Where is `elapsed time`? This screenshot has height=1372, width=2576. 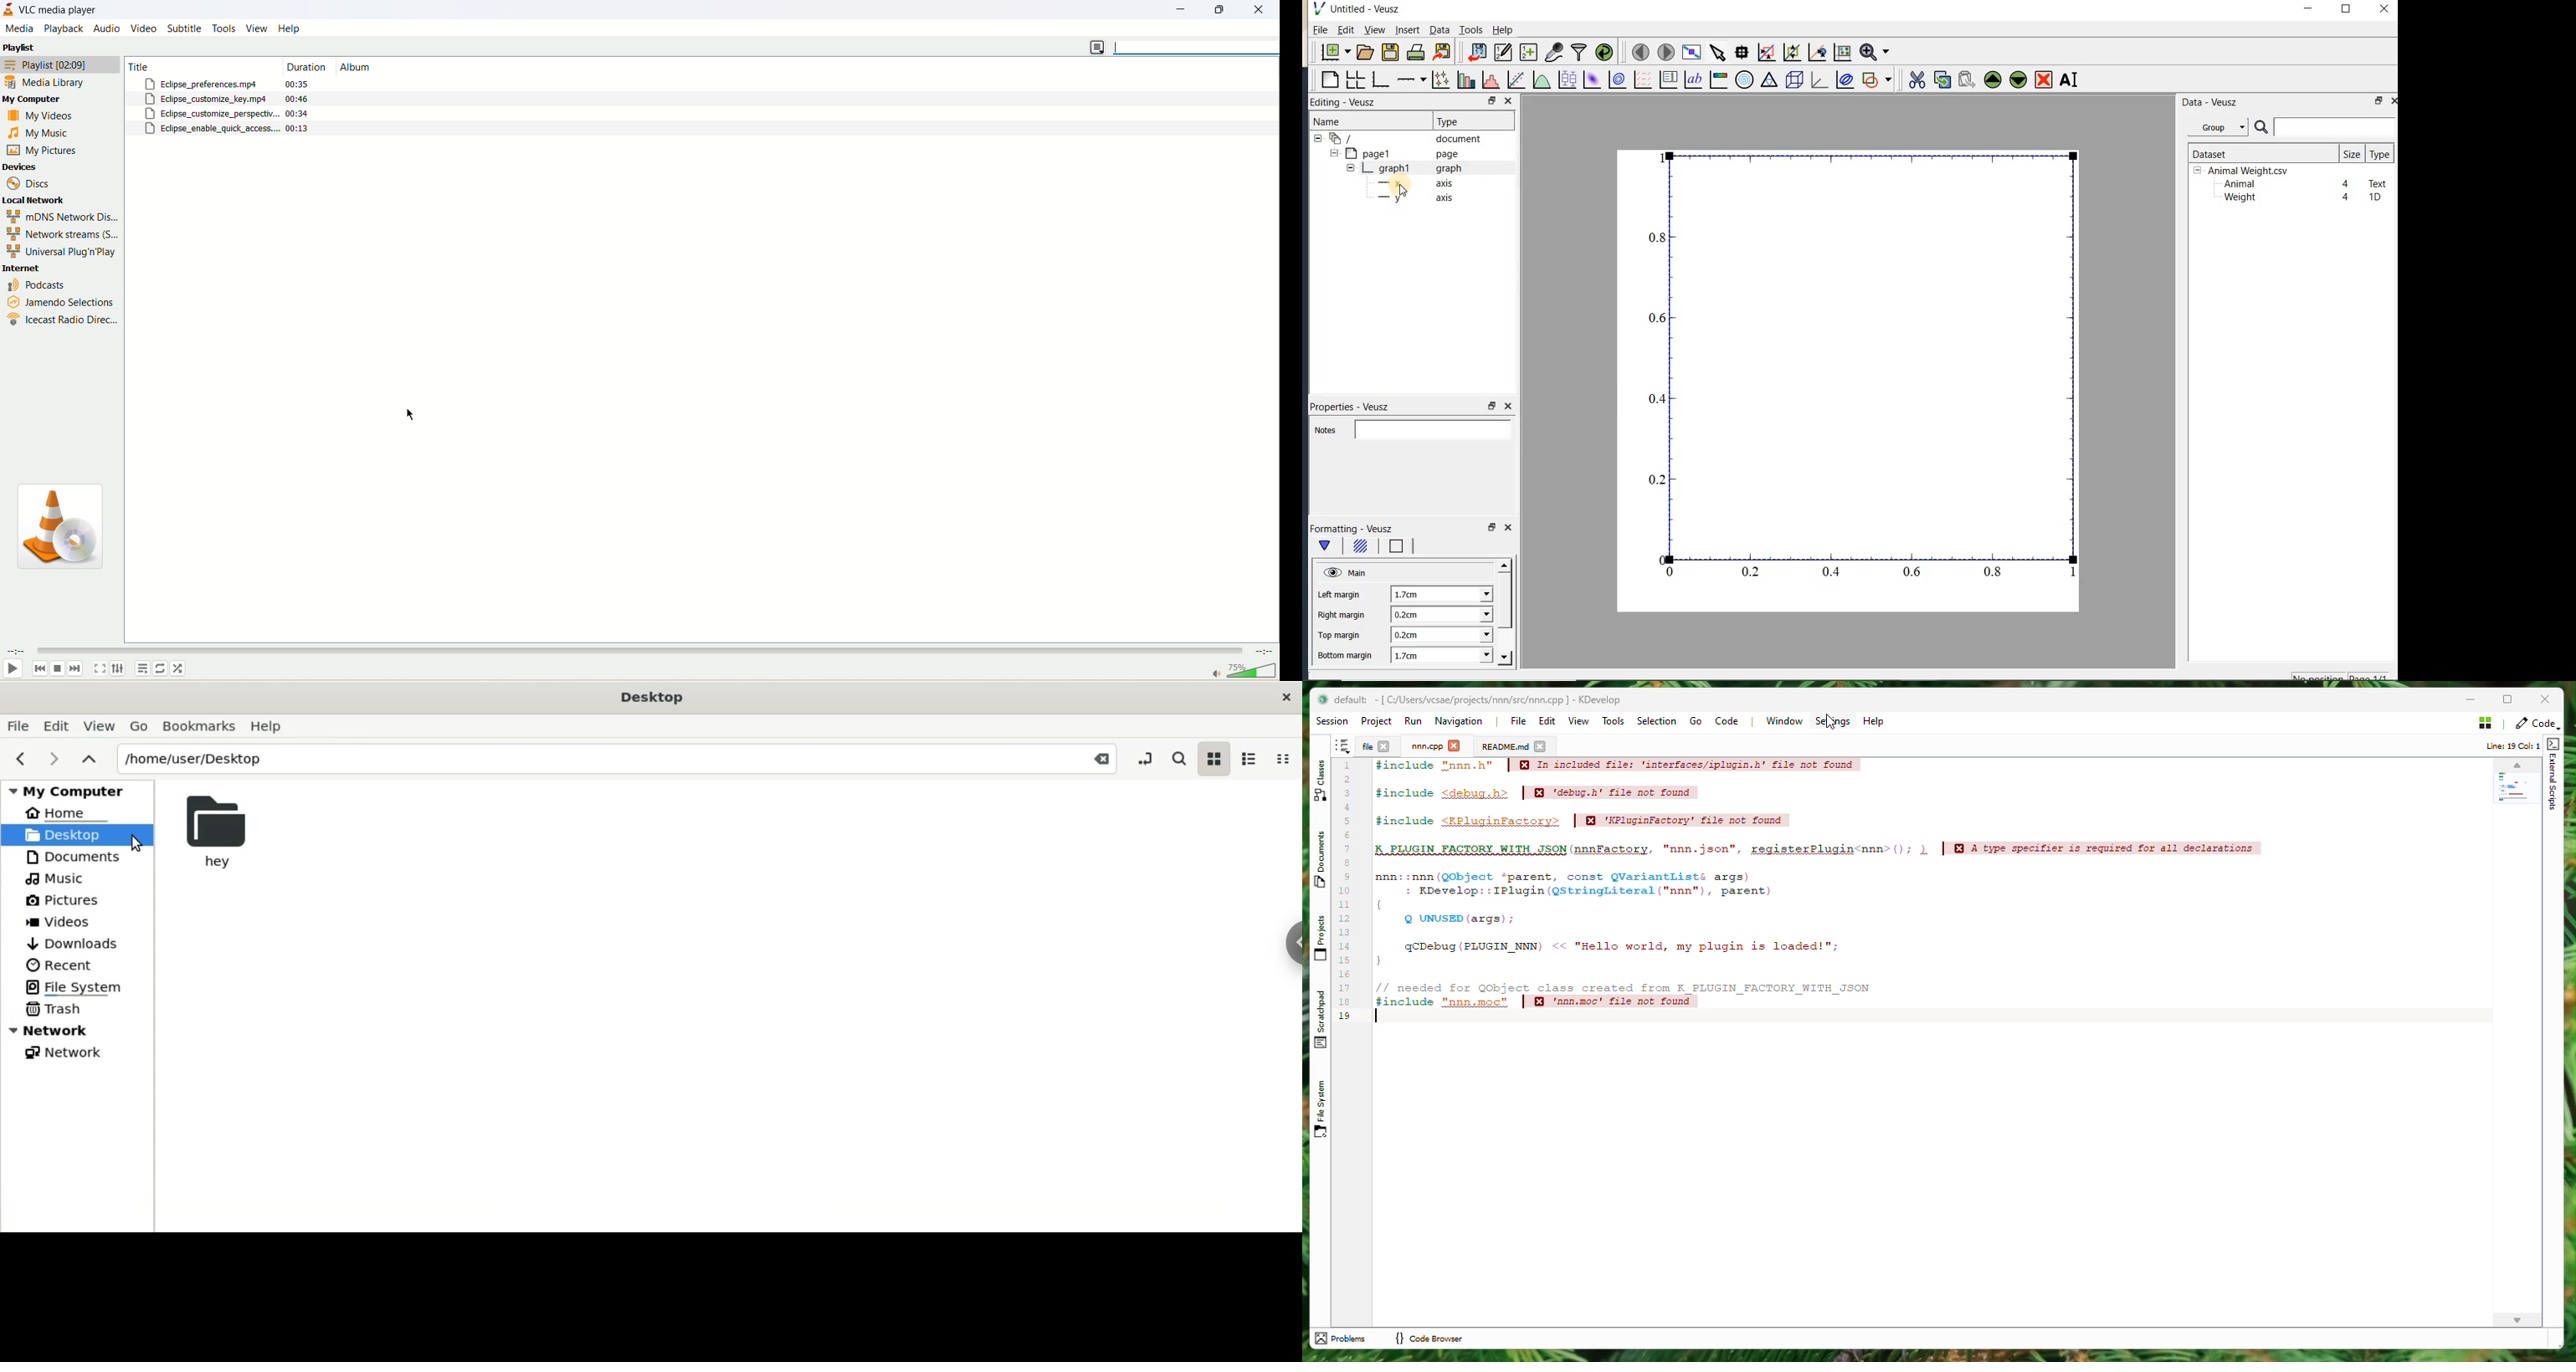 elapsed time is located at coordinates (17, 651).